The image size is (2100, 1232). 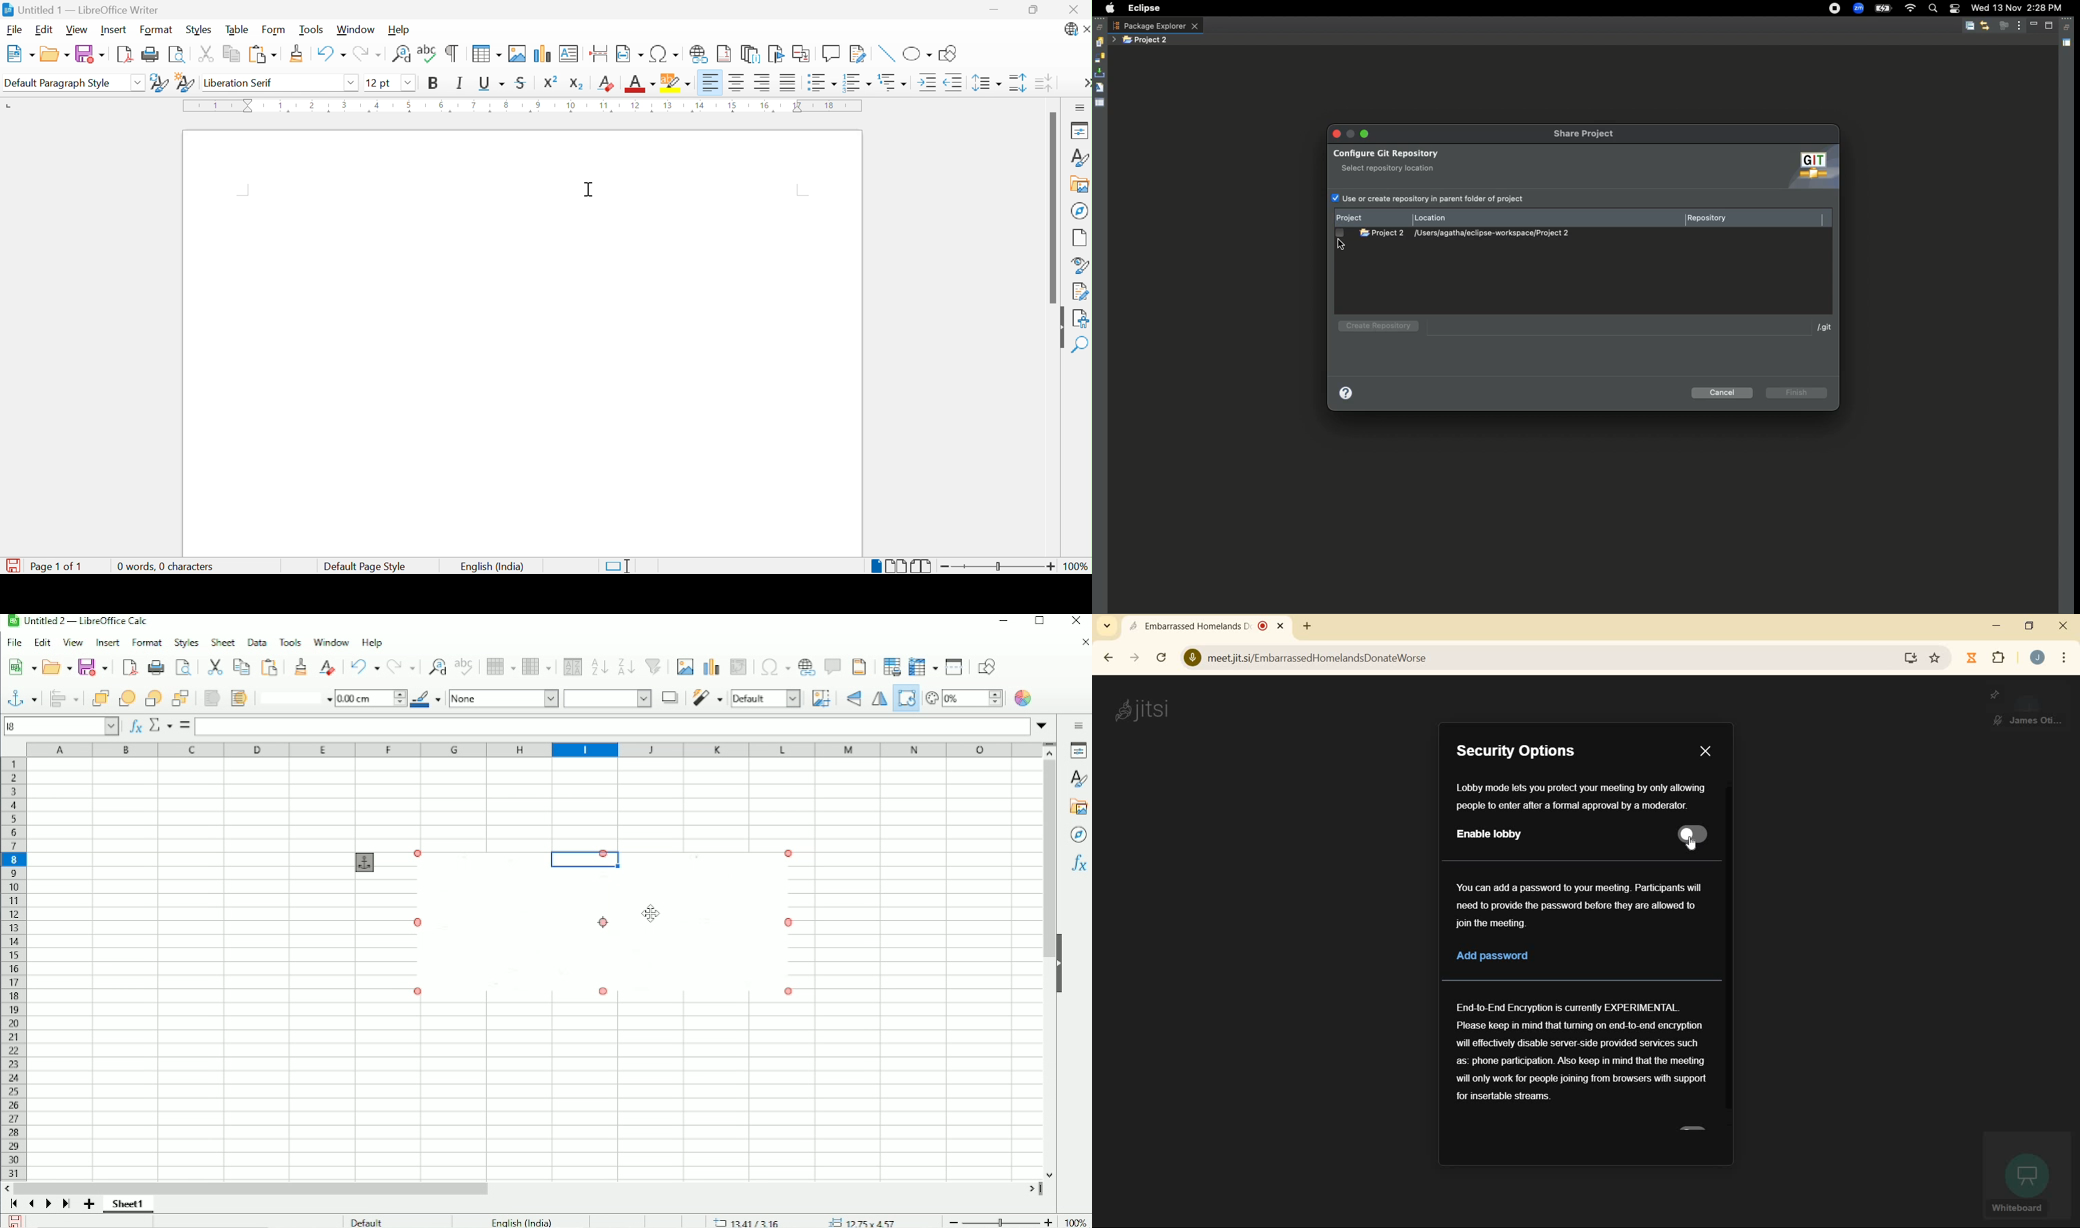 I want to click on Minimize, so click(x=2036, y=25).